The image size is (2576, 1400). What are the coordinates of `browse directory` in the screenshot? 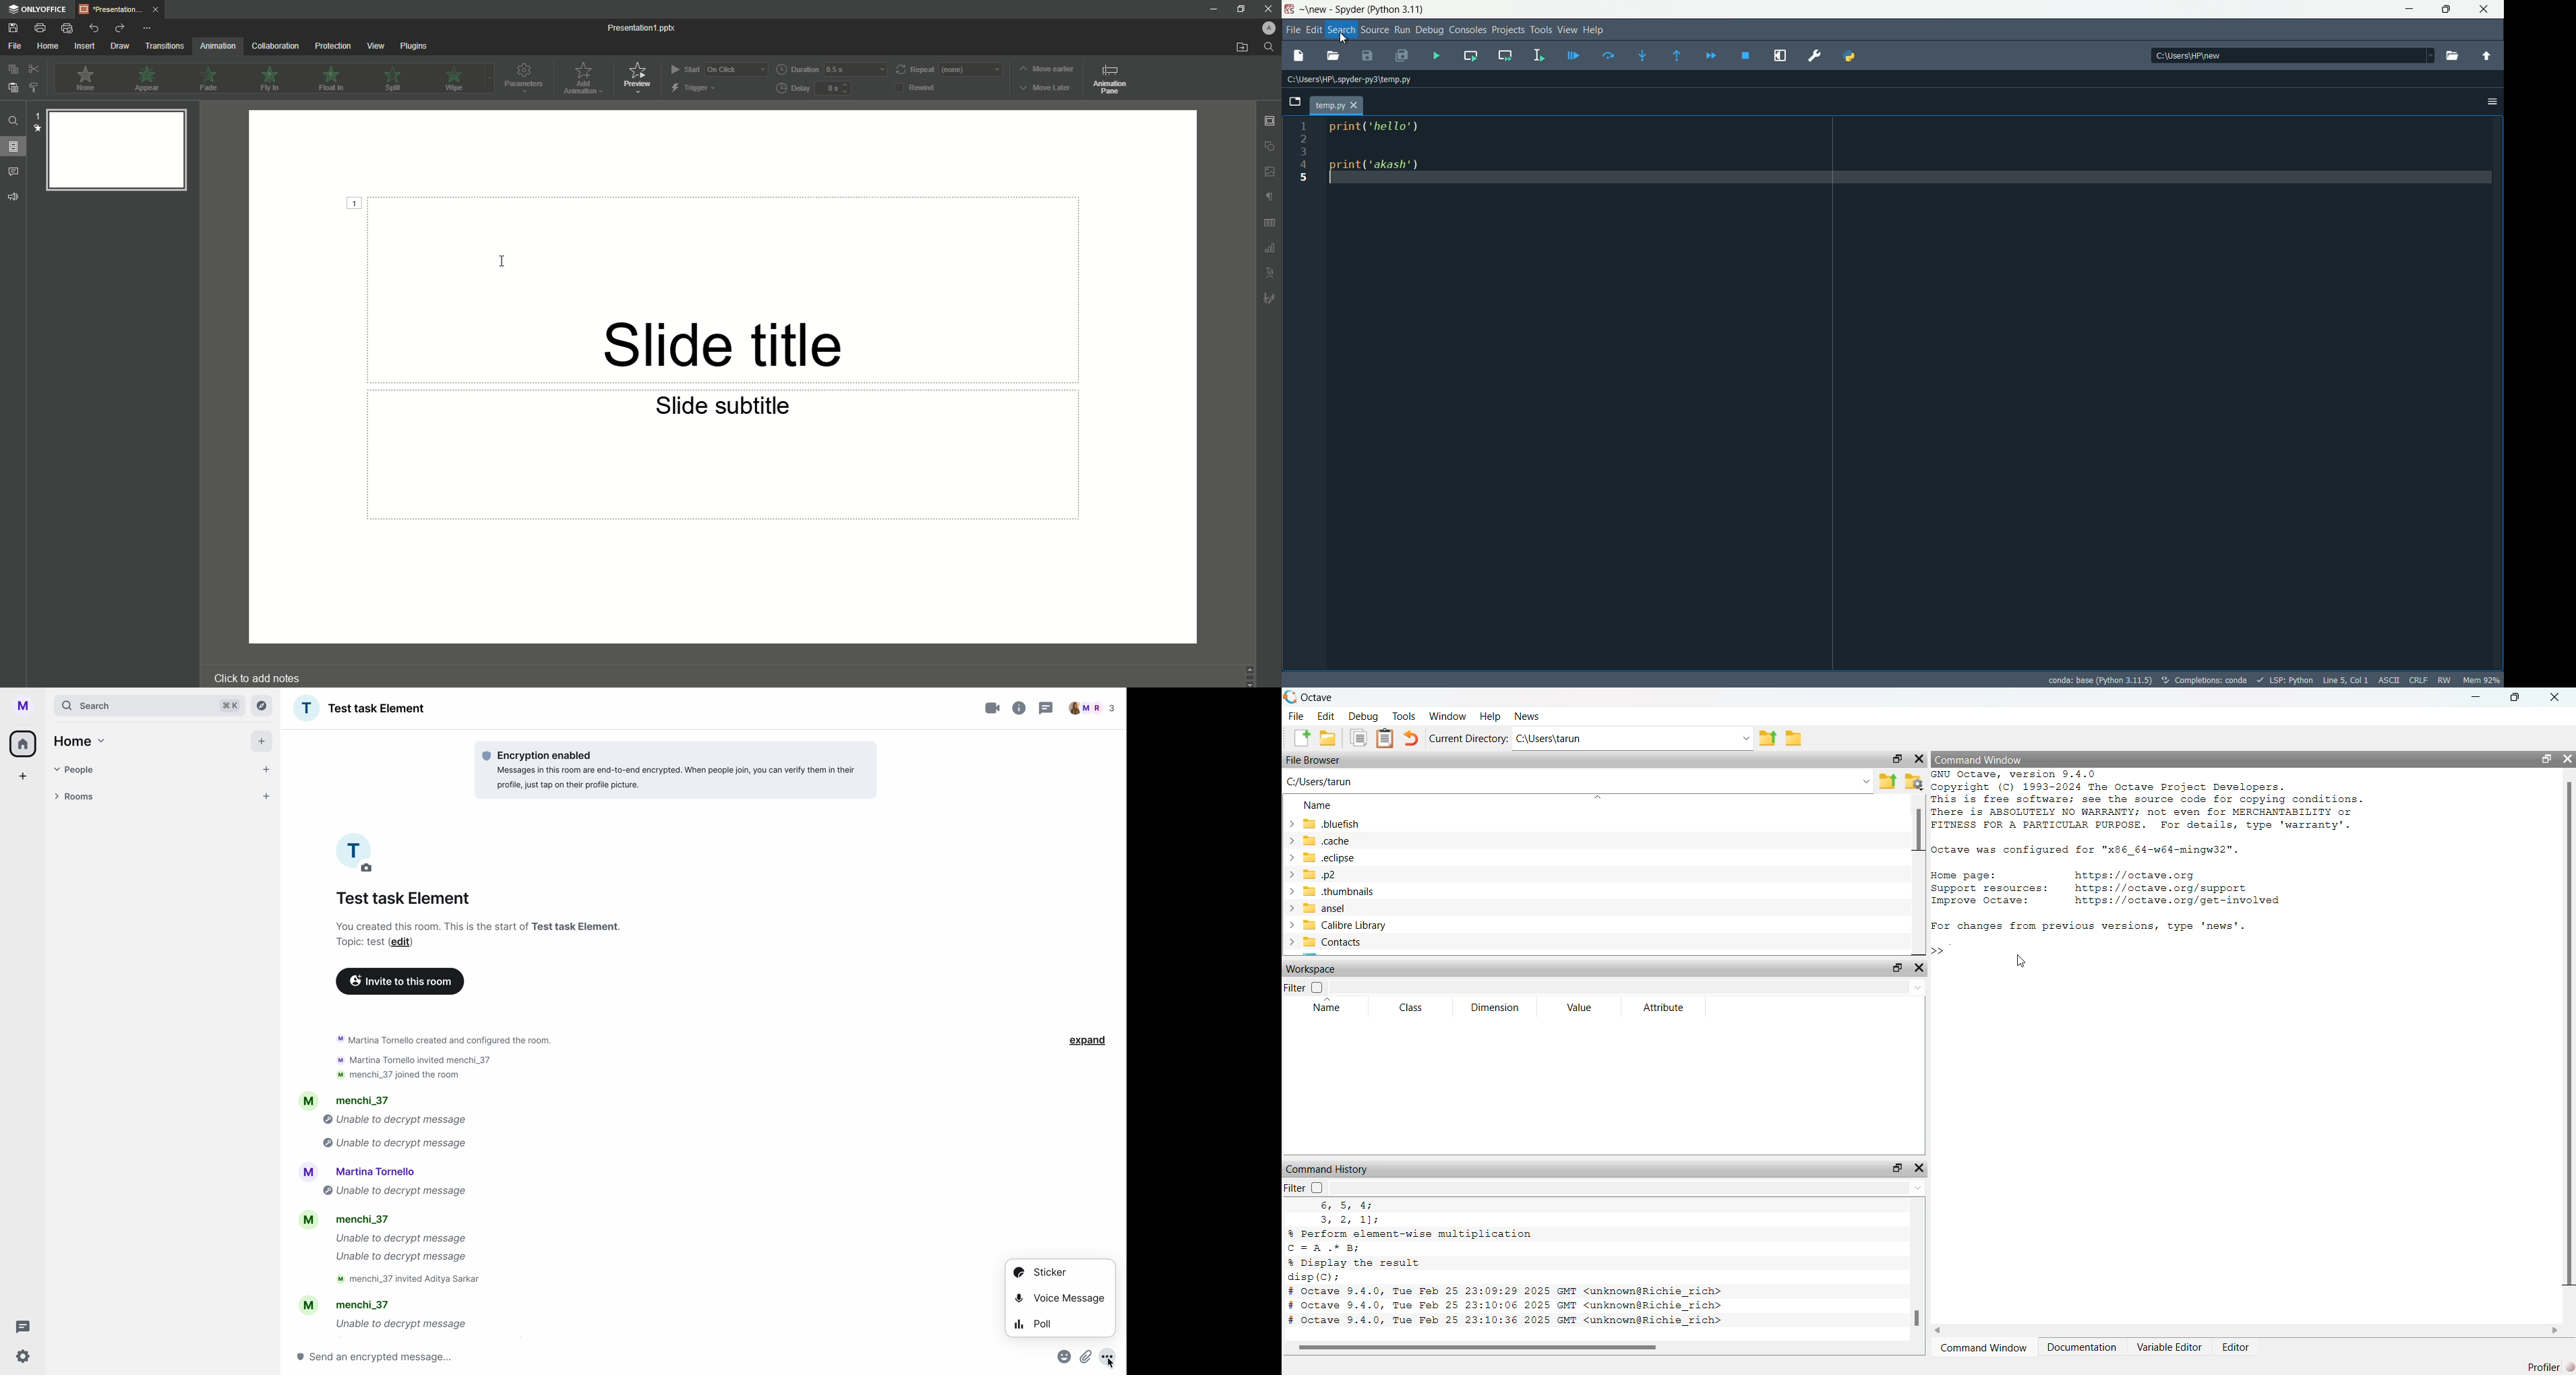 It's located at (2450, 55).